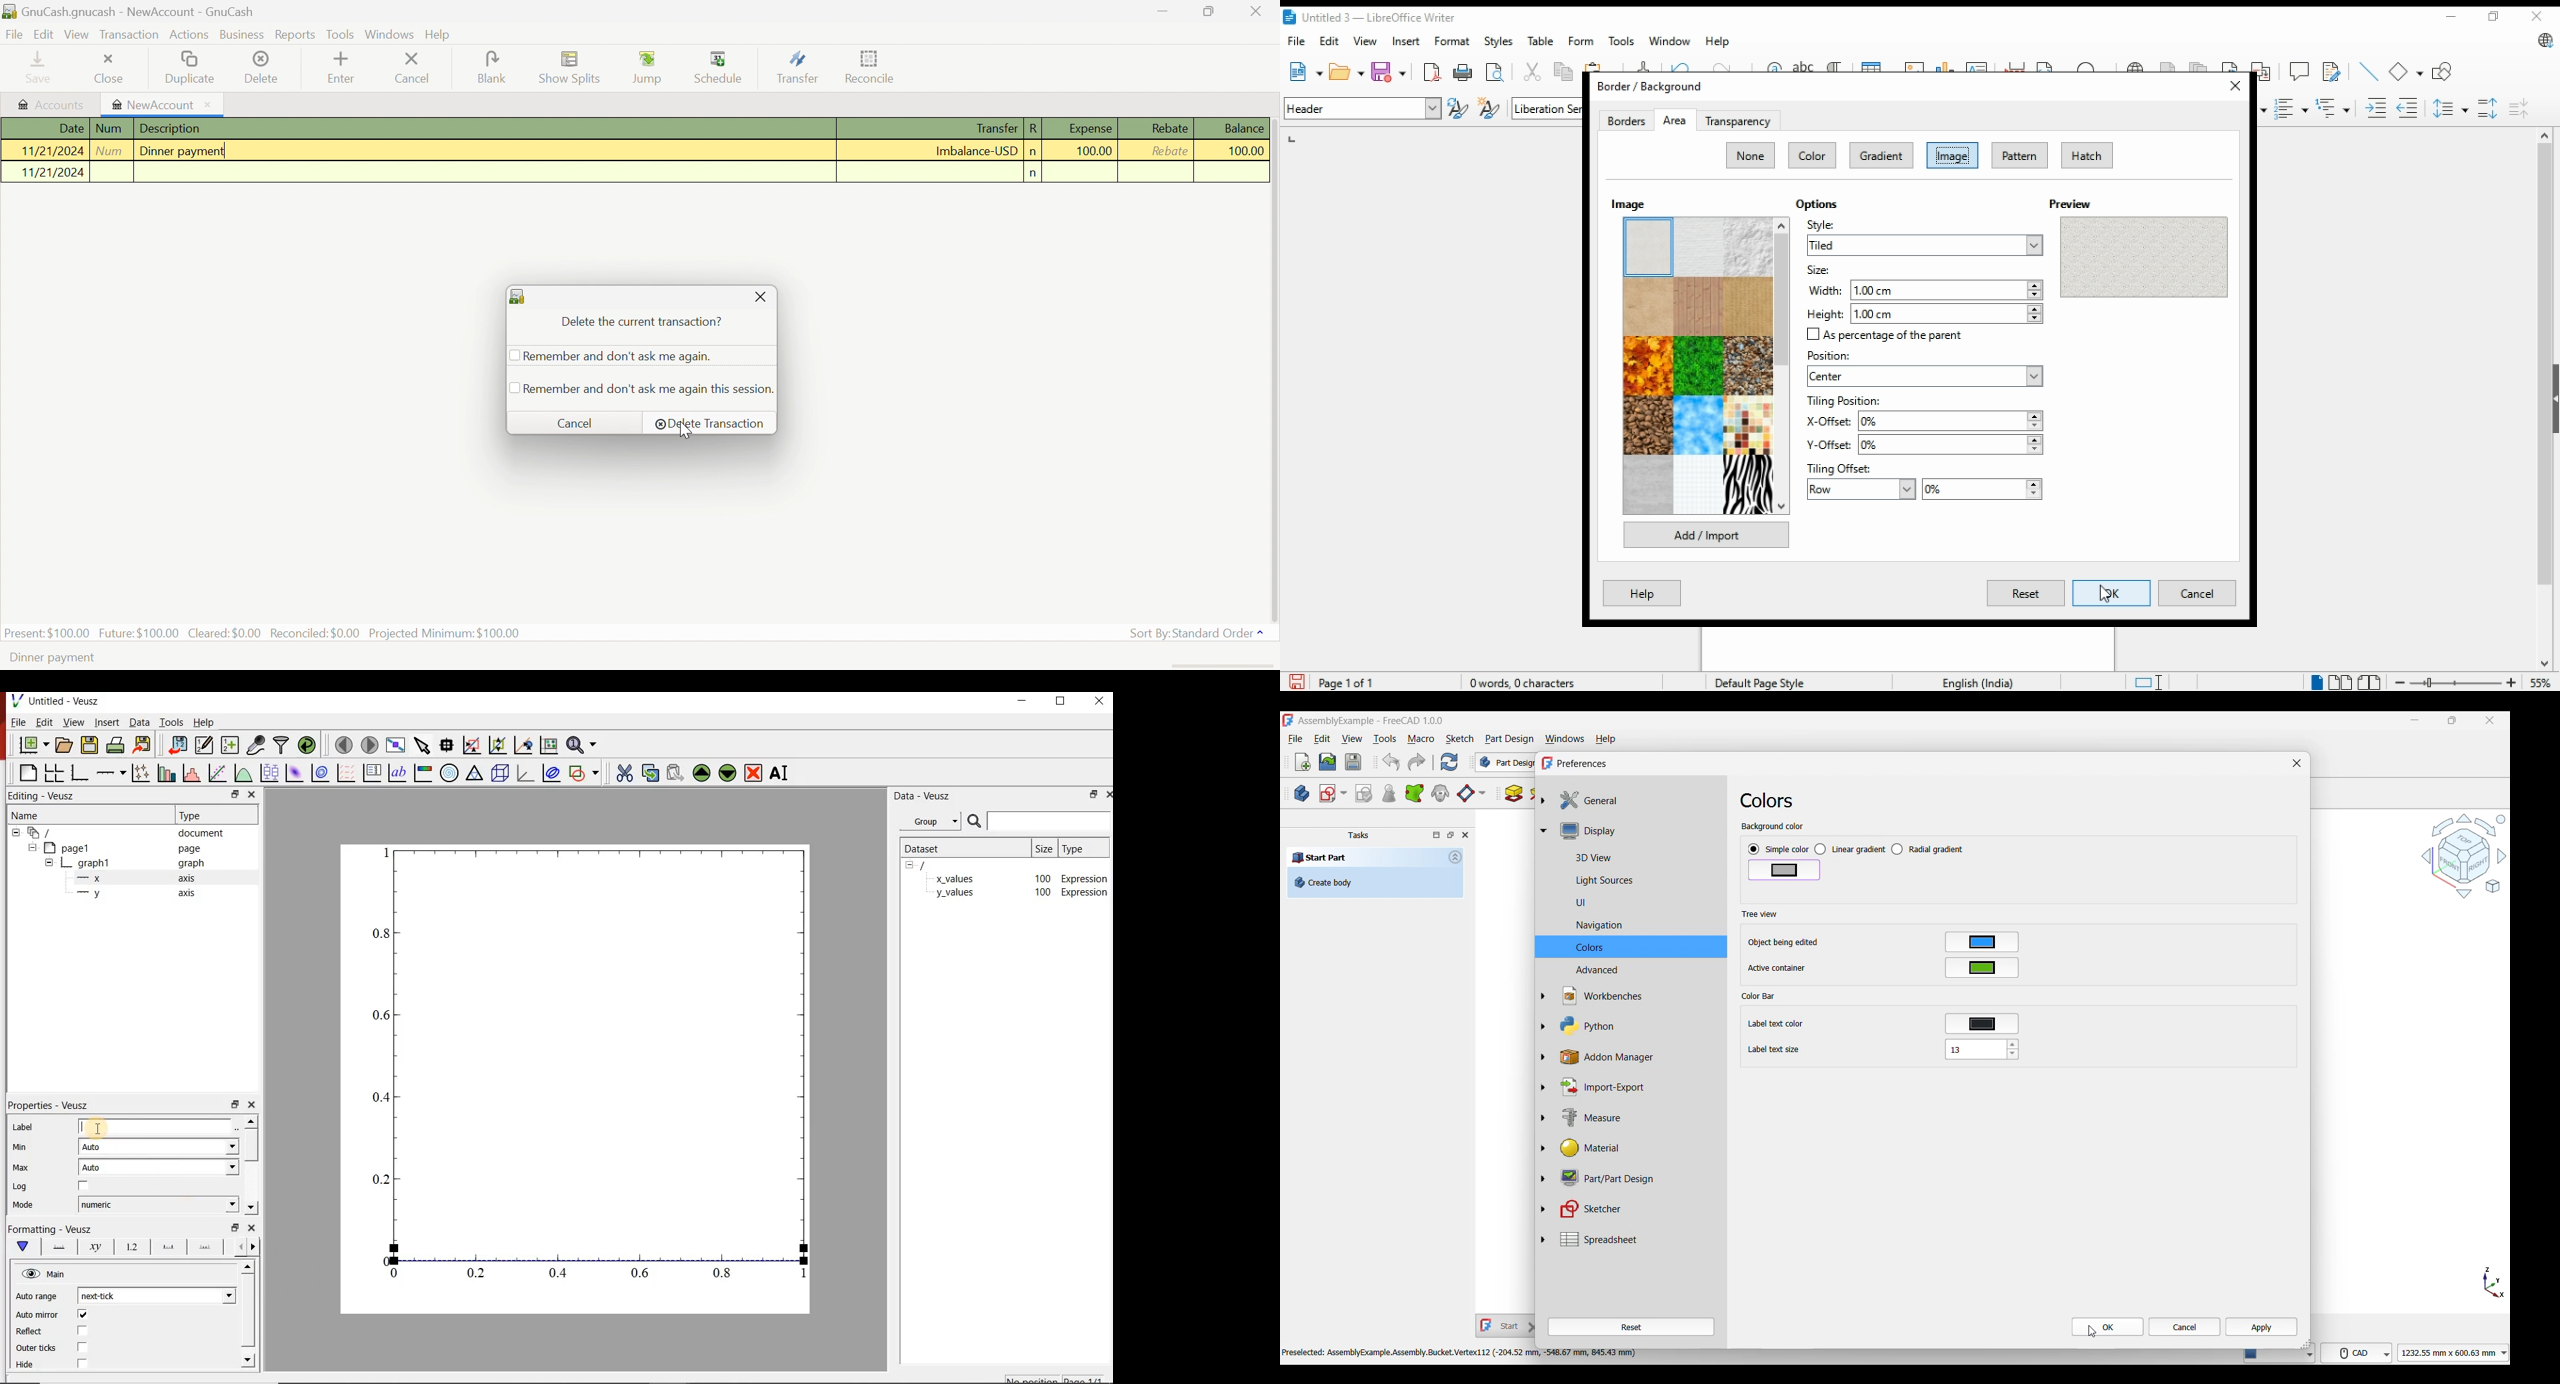  What do you see at coordinates (1820, 204) in the screenshot?
I see `options` at bounding box center [1820, 204].